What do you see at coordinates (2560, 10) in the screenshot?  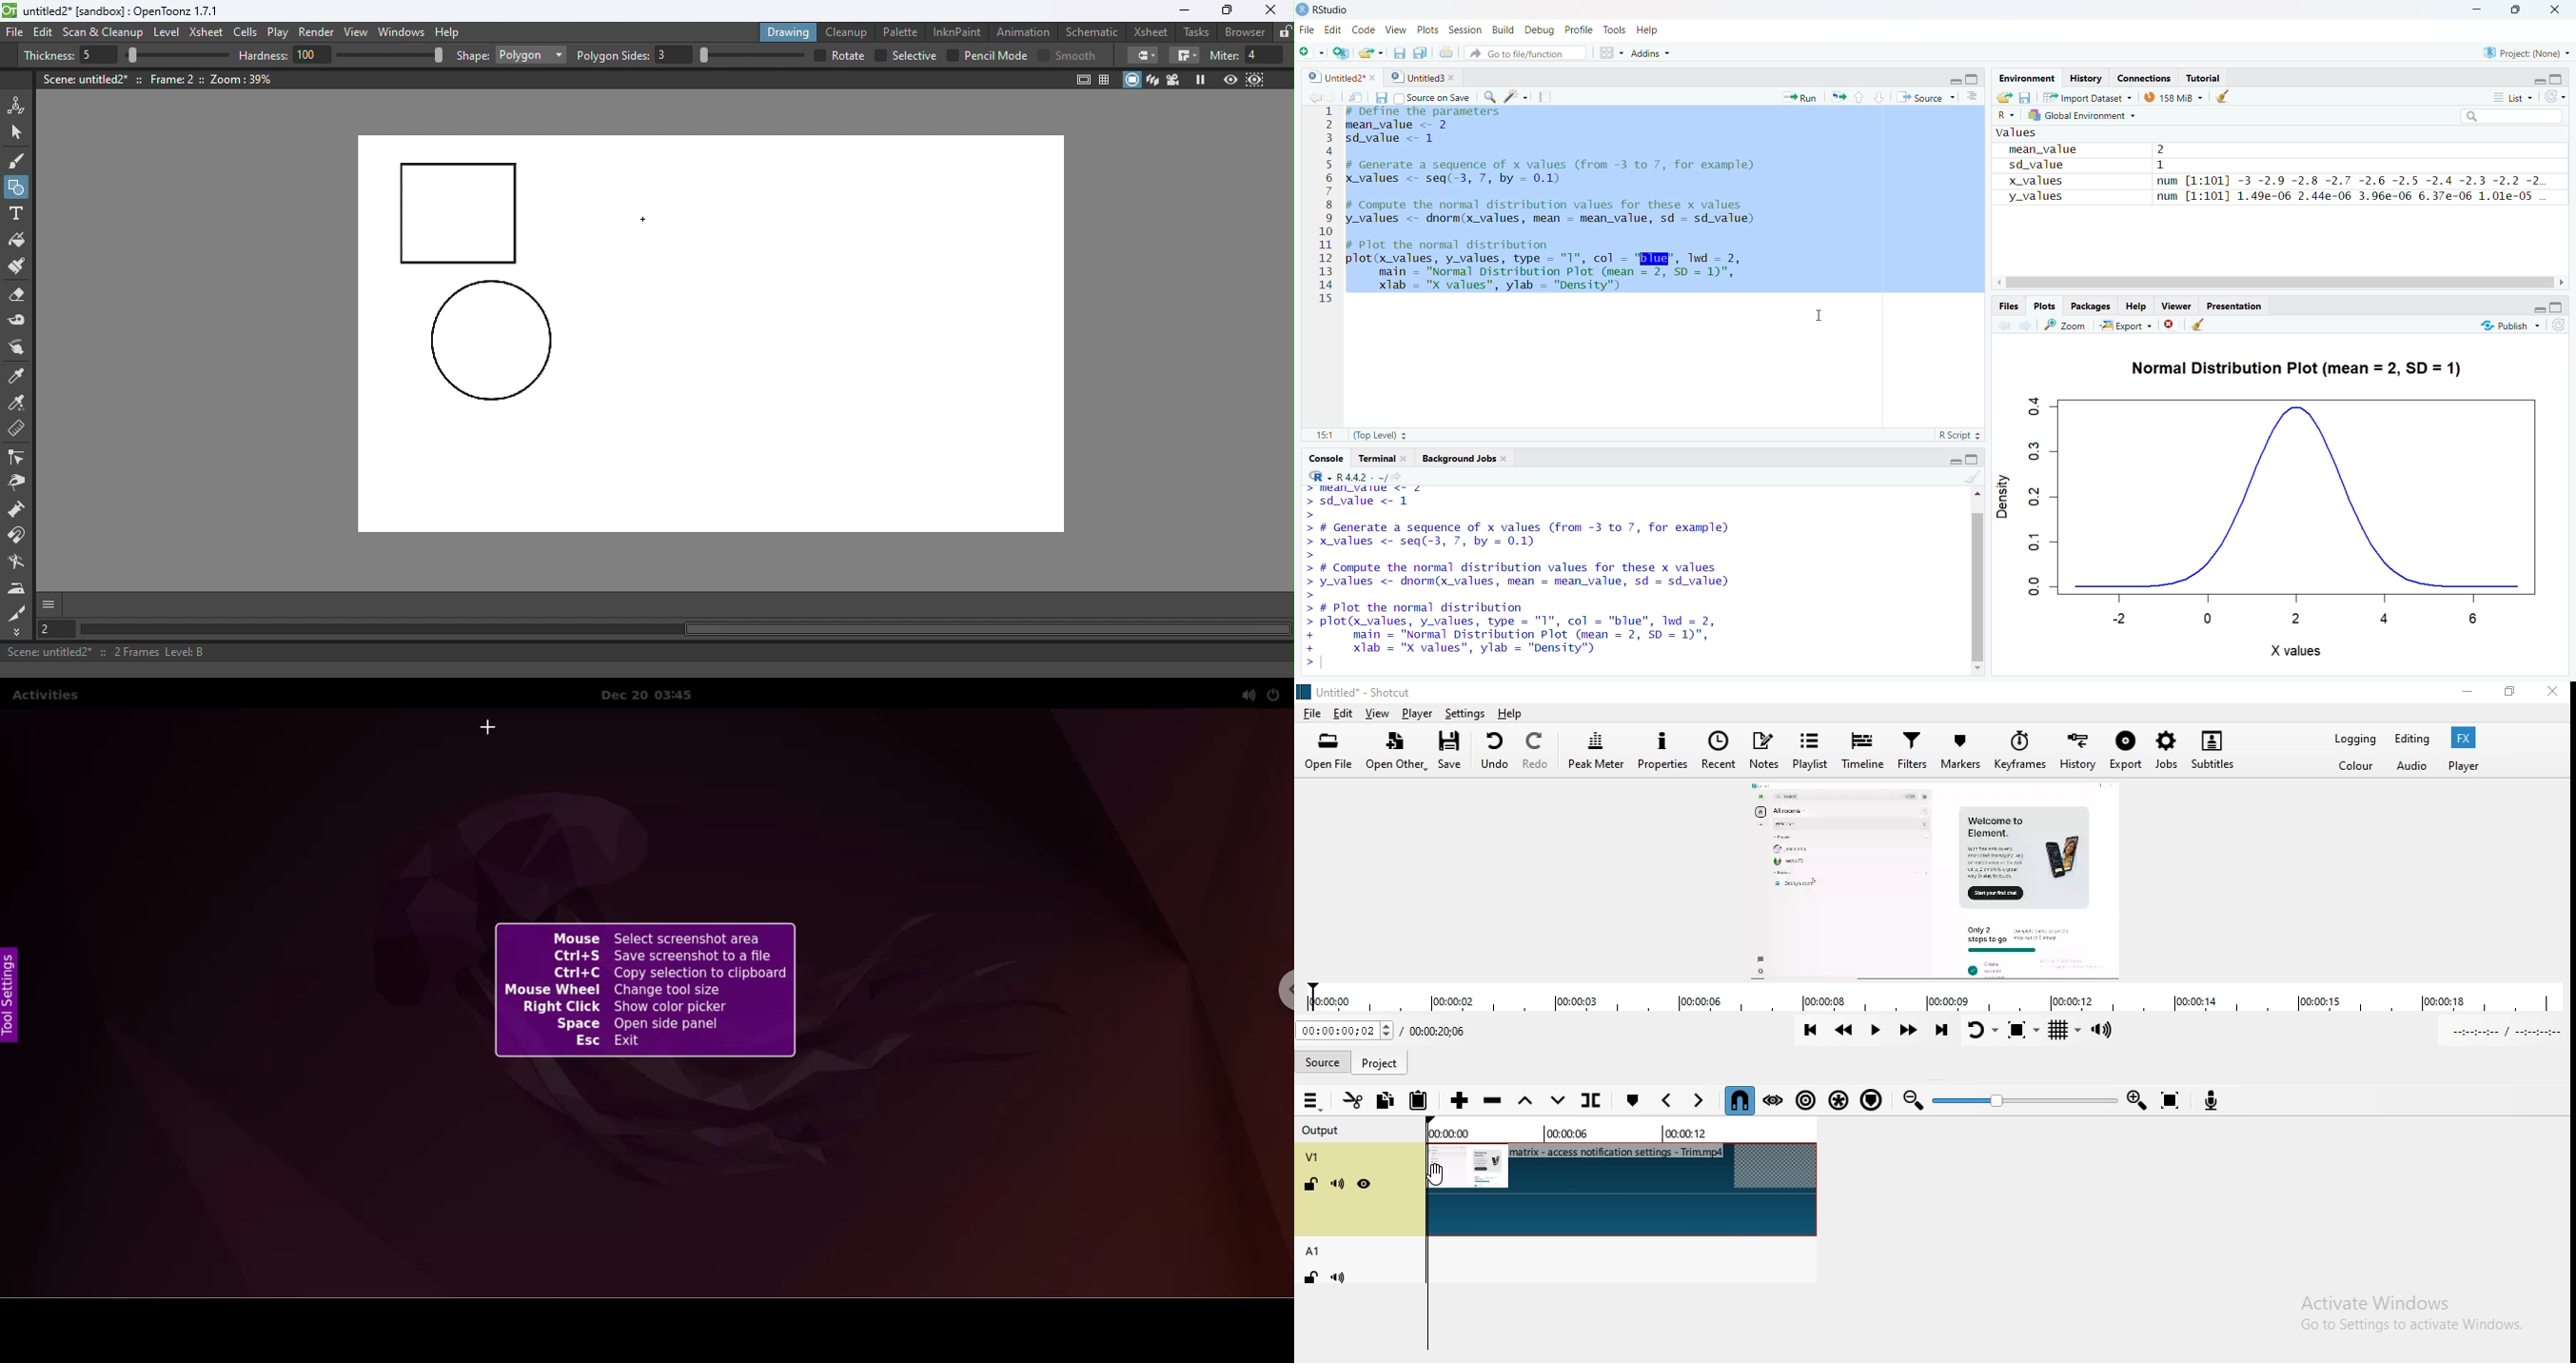 I see `close` at bounding box center [2560, 10].